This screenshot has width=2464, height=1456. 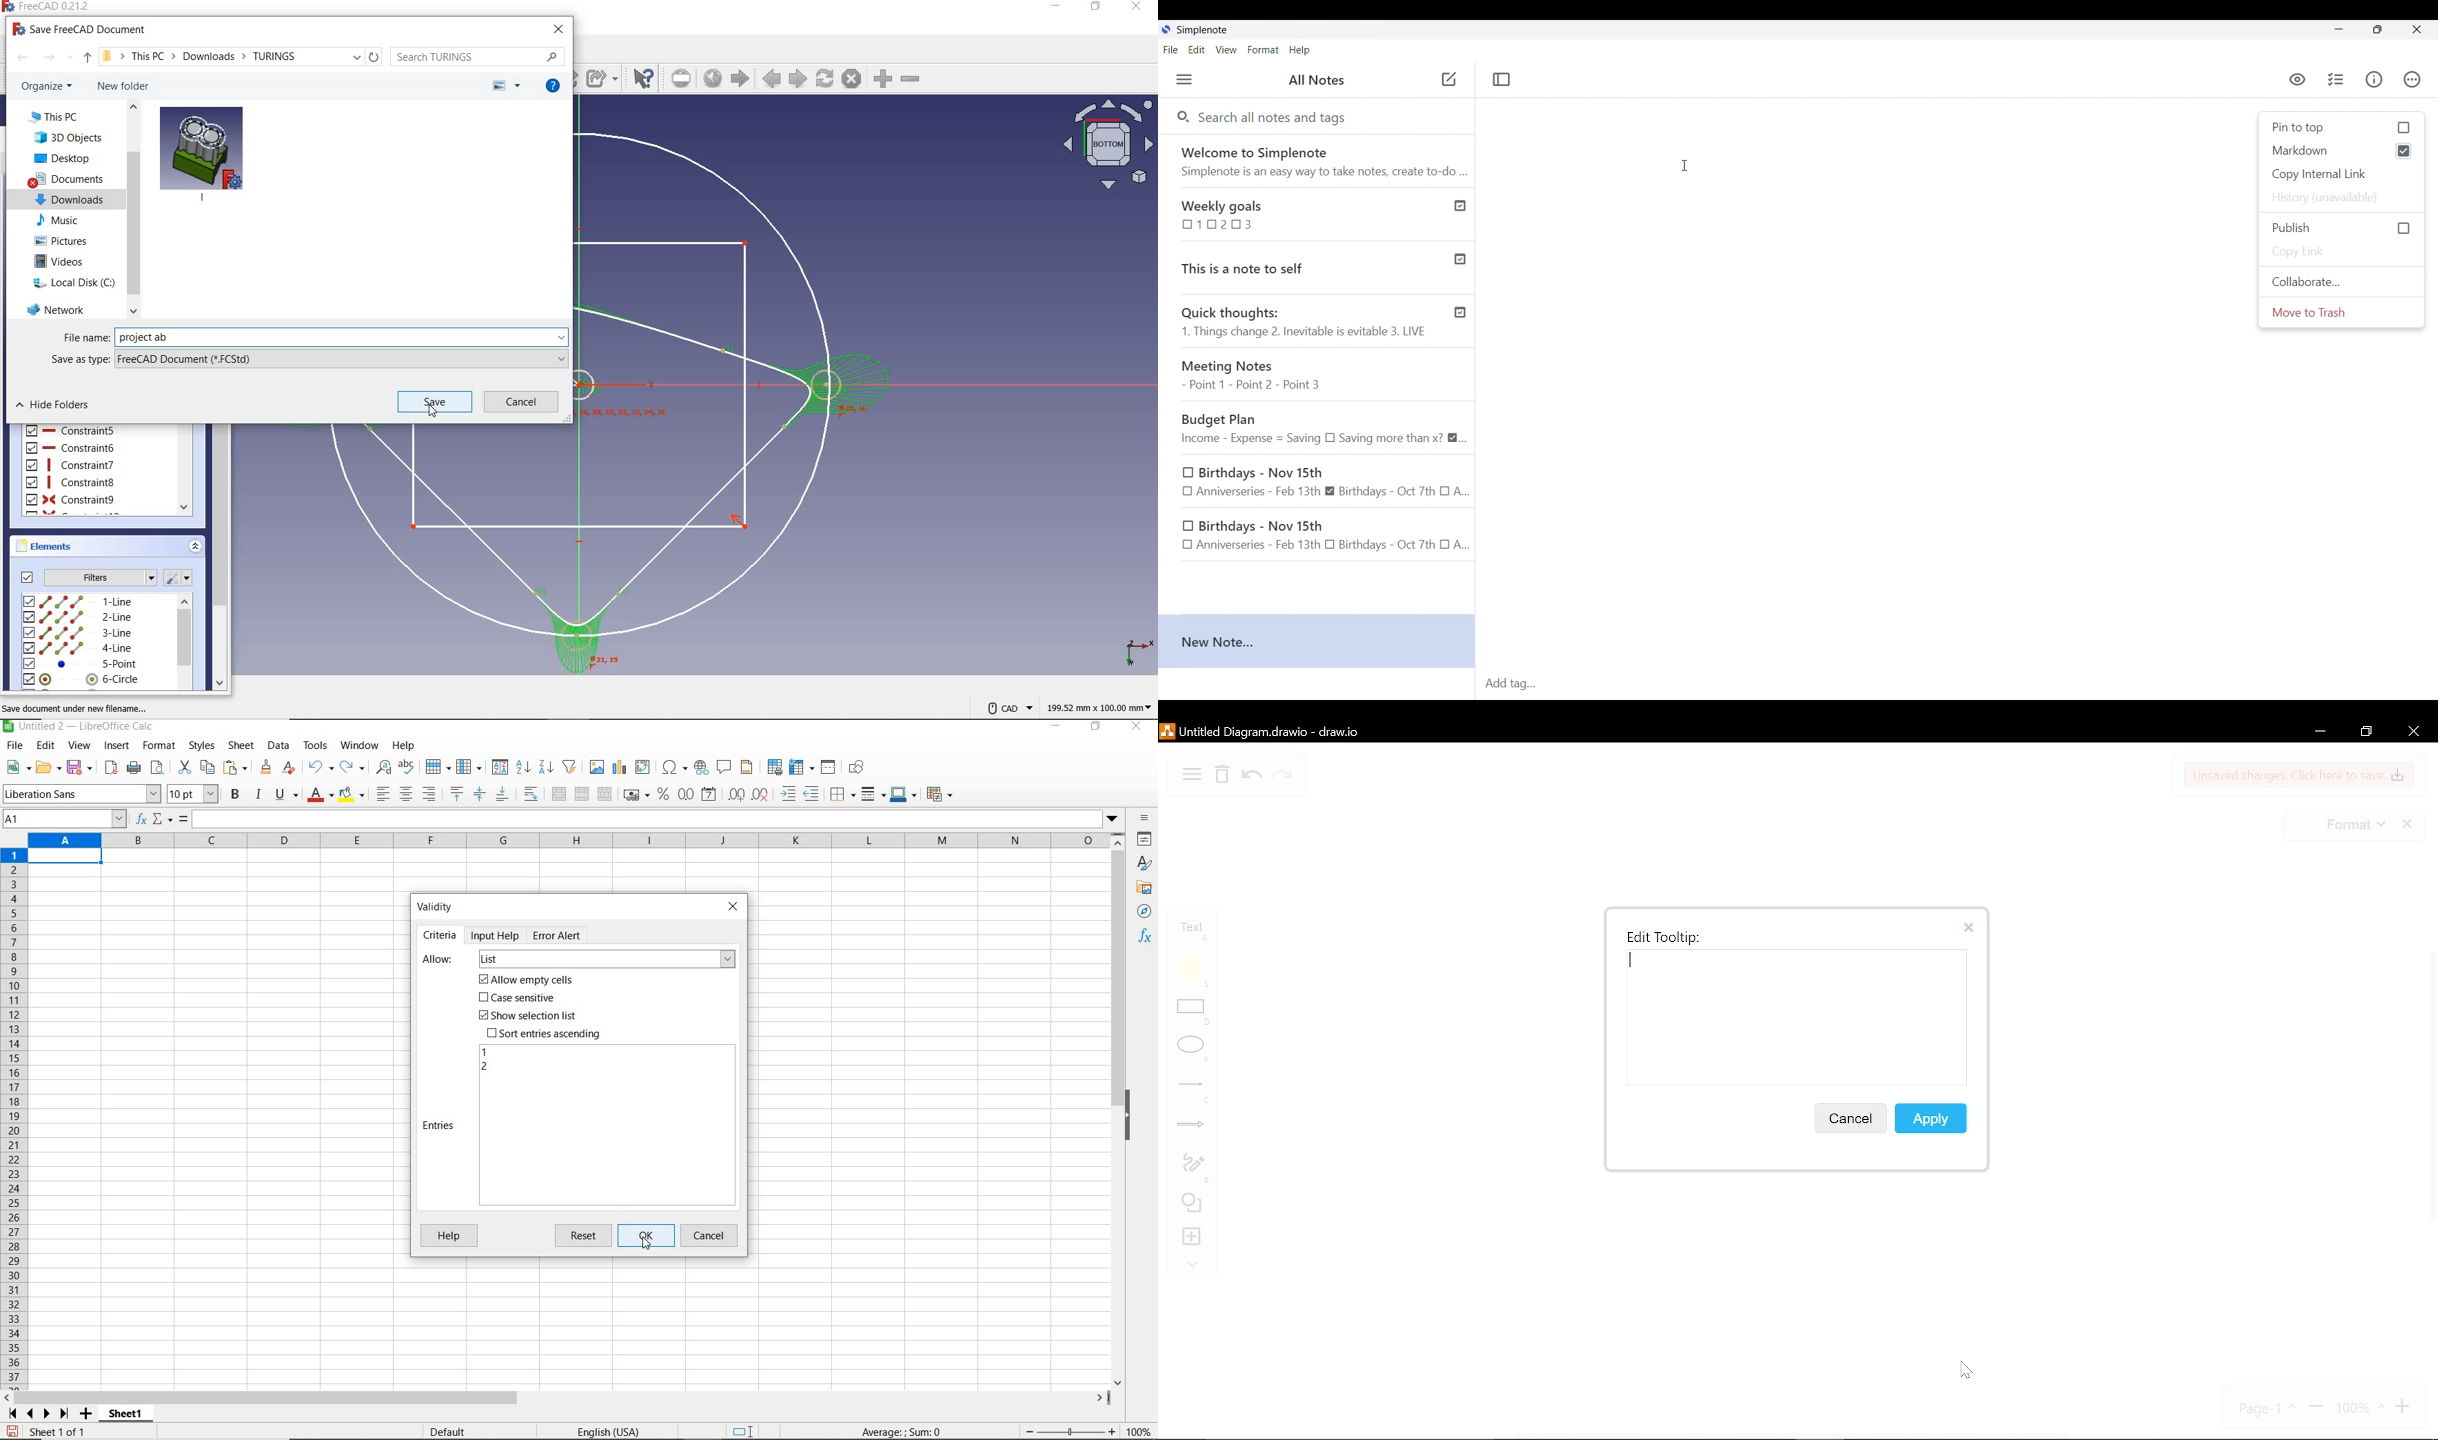 I want to click on New note, so click(x=1317, y=642).